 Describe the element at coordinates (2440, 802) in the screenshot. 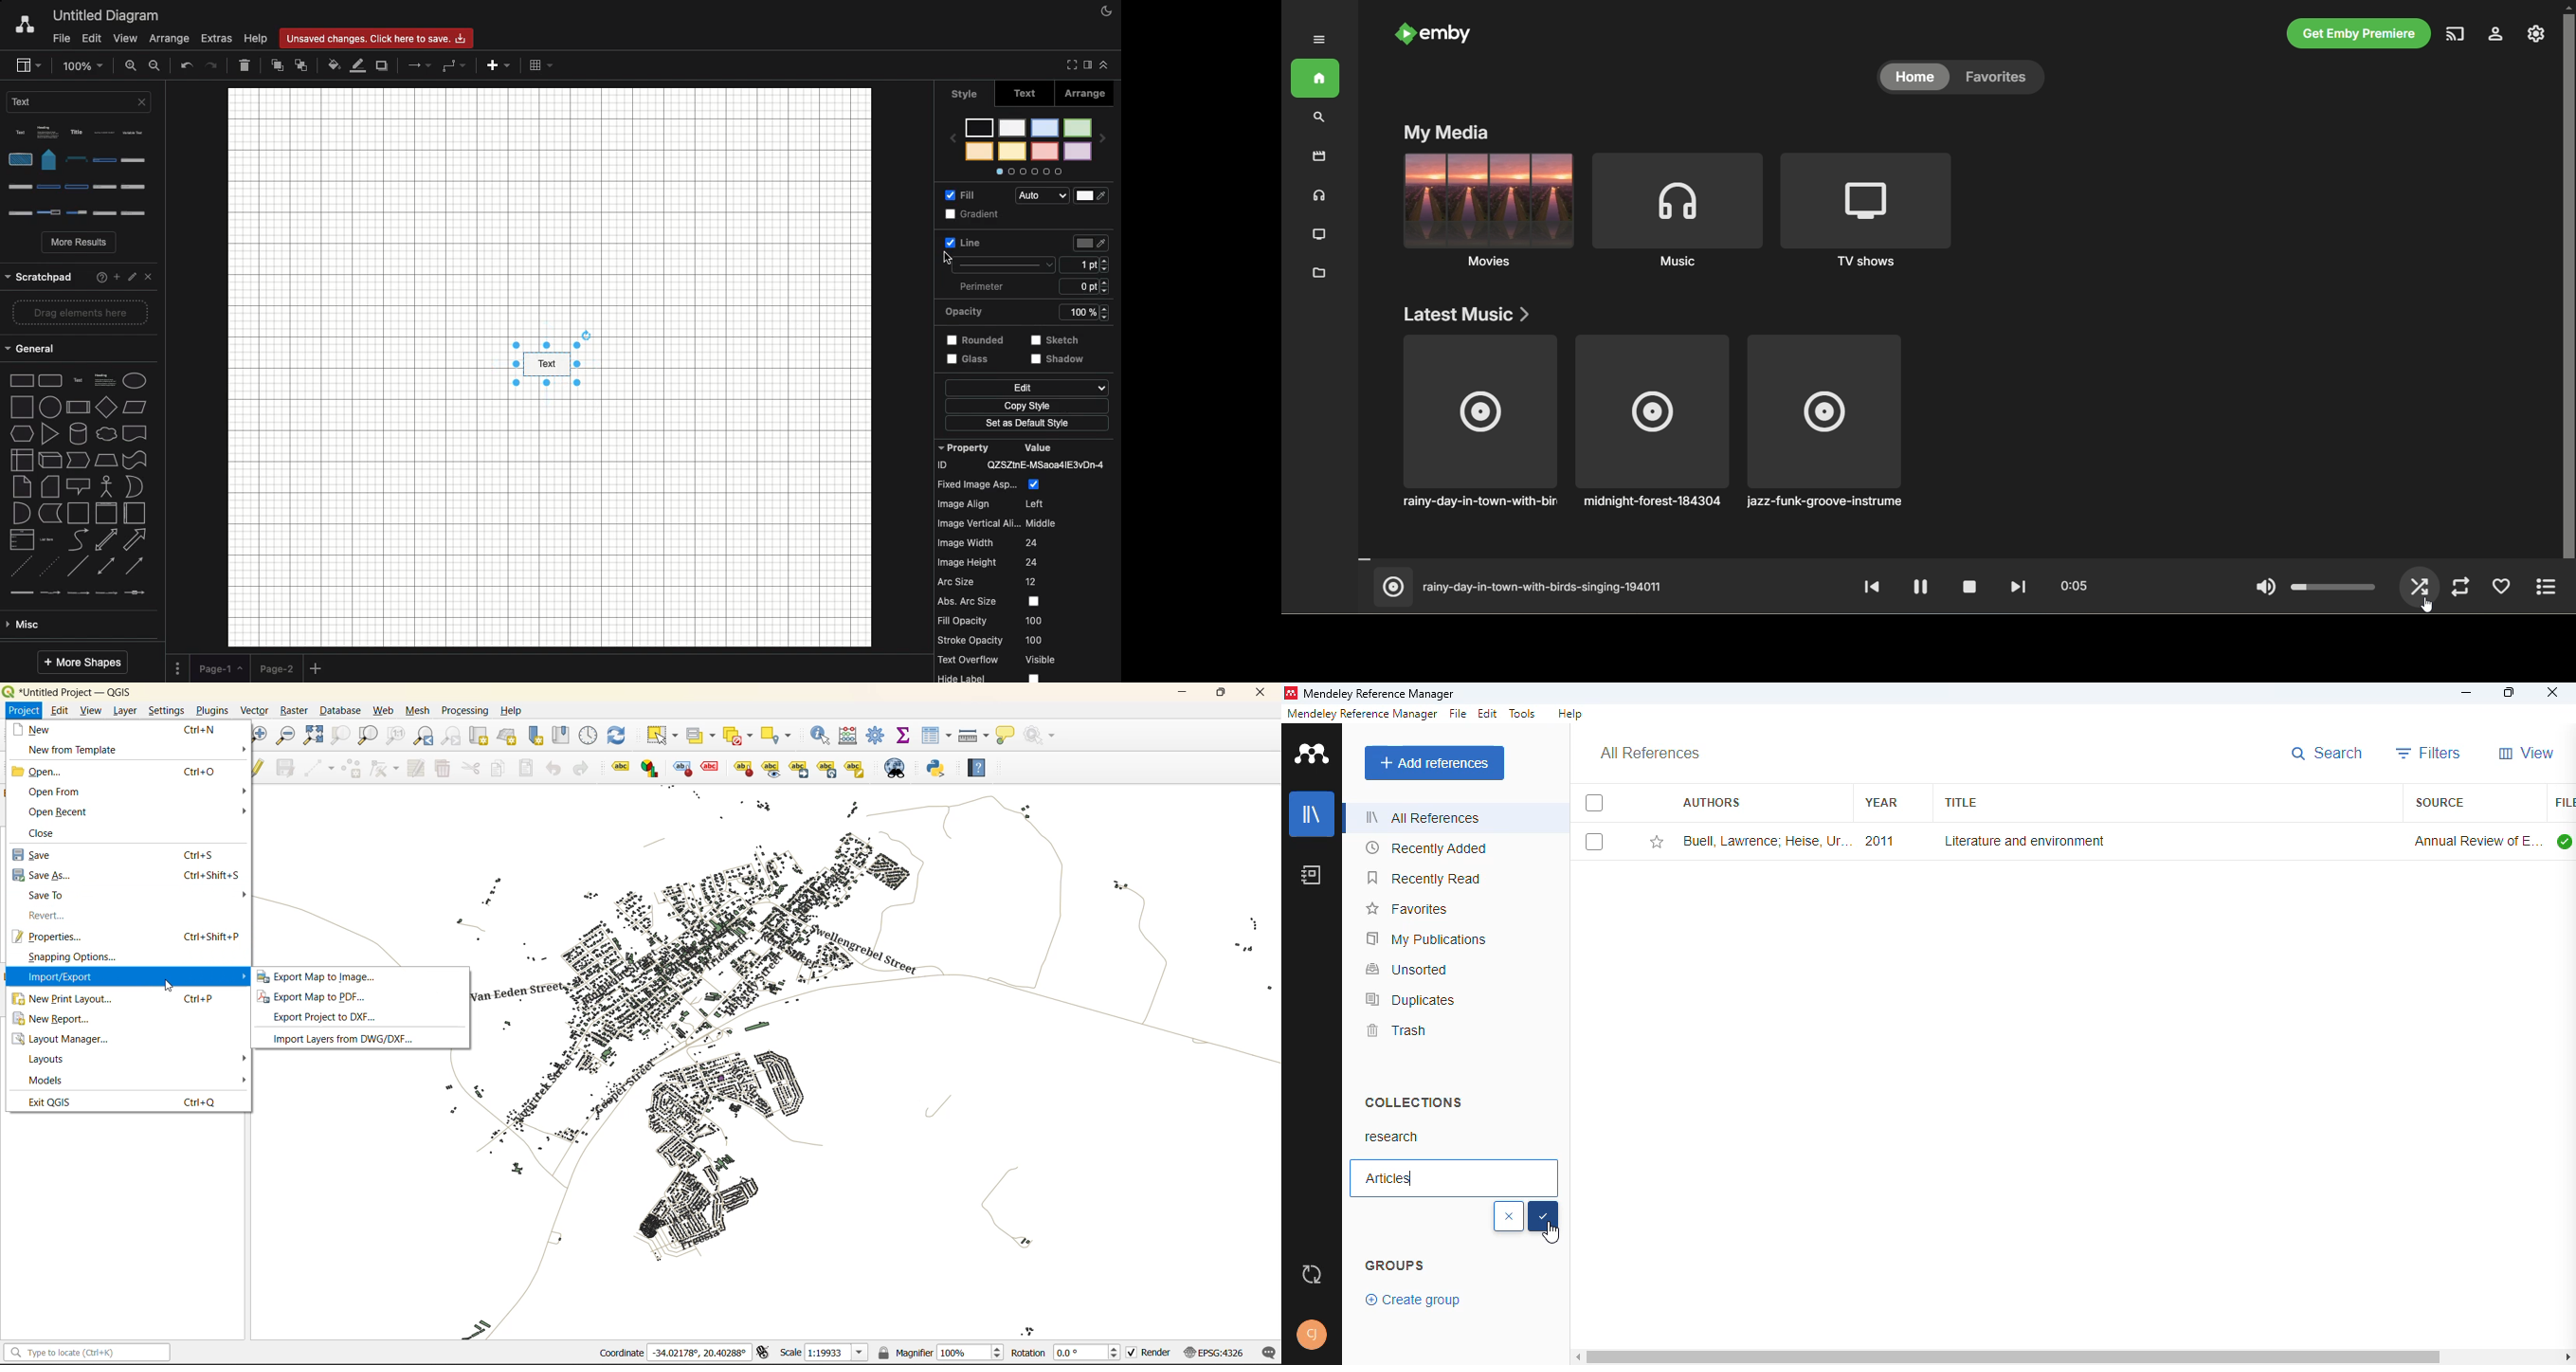

I see `source` at that location.